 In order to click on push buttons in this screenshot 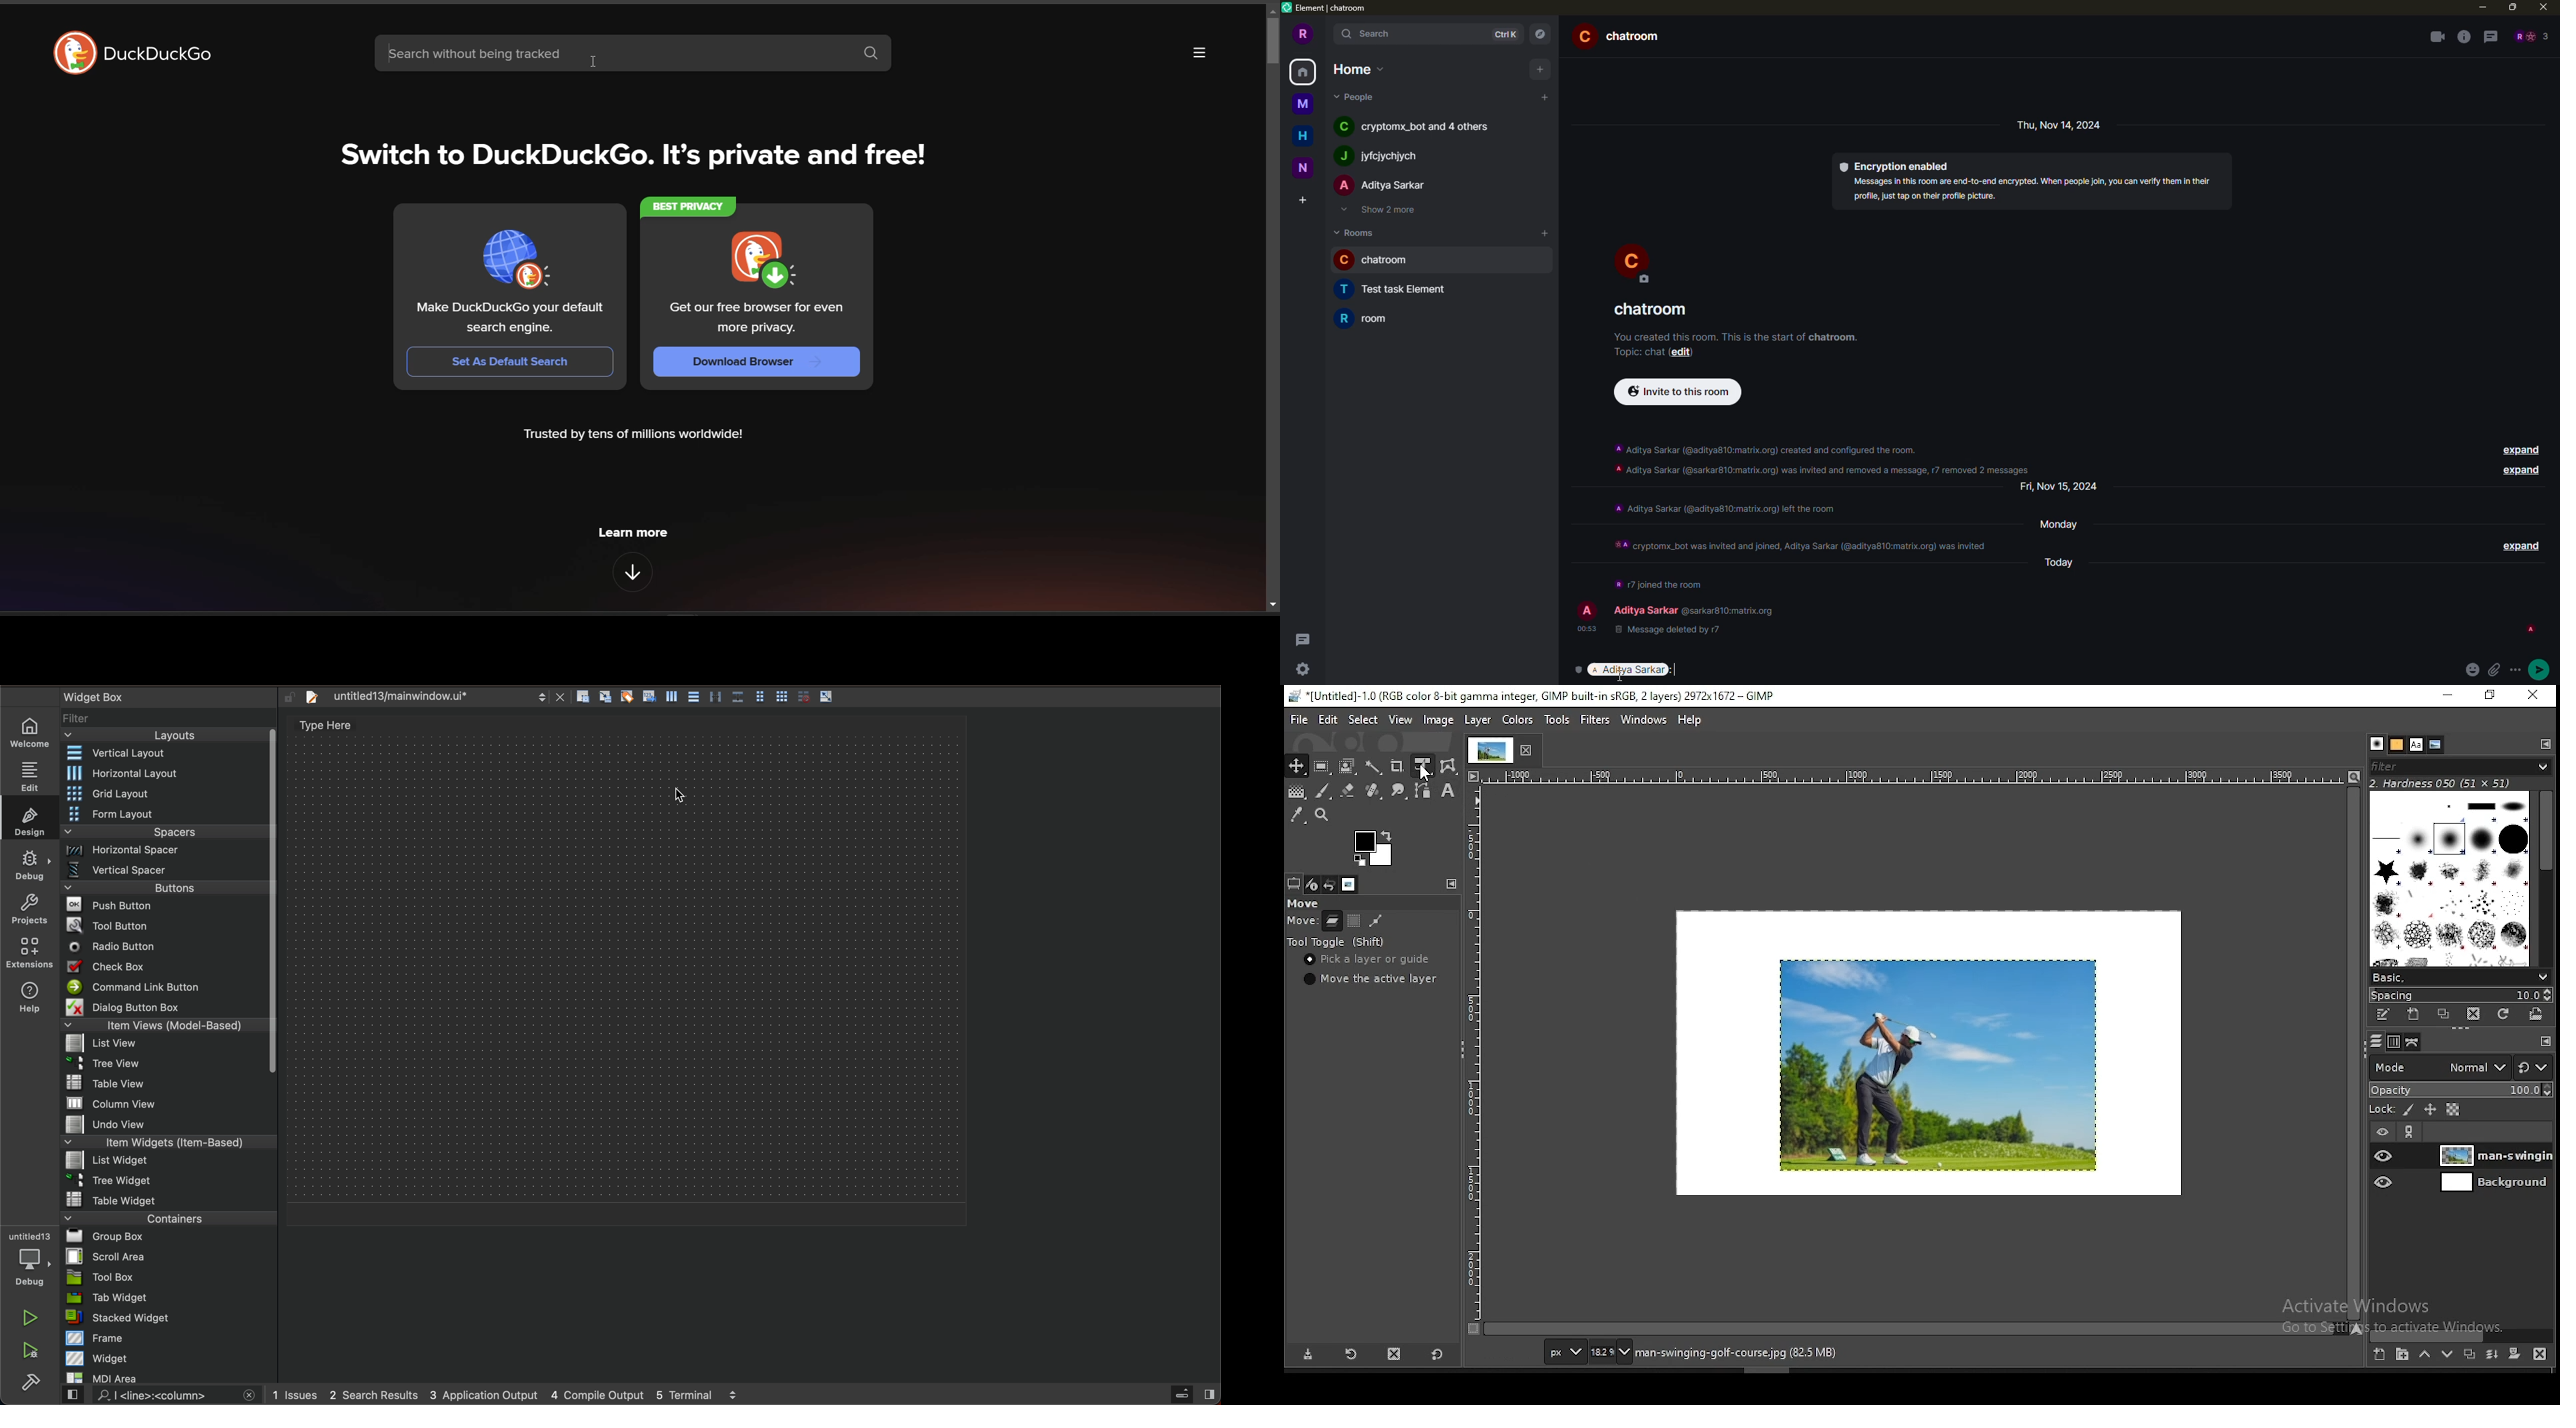, I will do `click(166, 905)`.